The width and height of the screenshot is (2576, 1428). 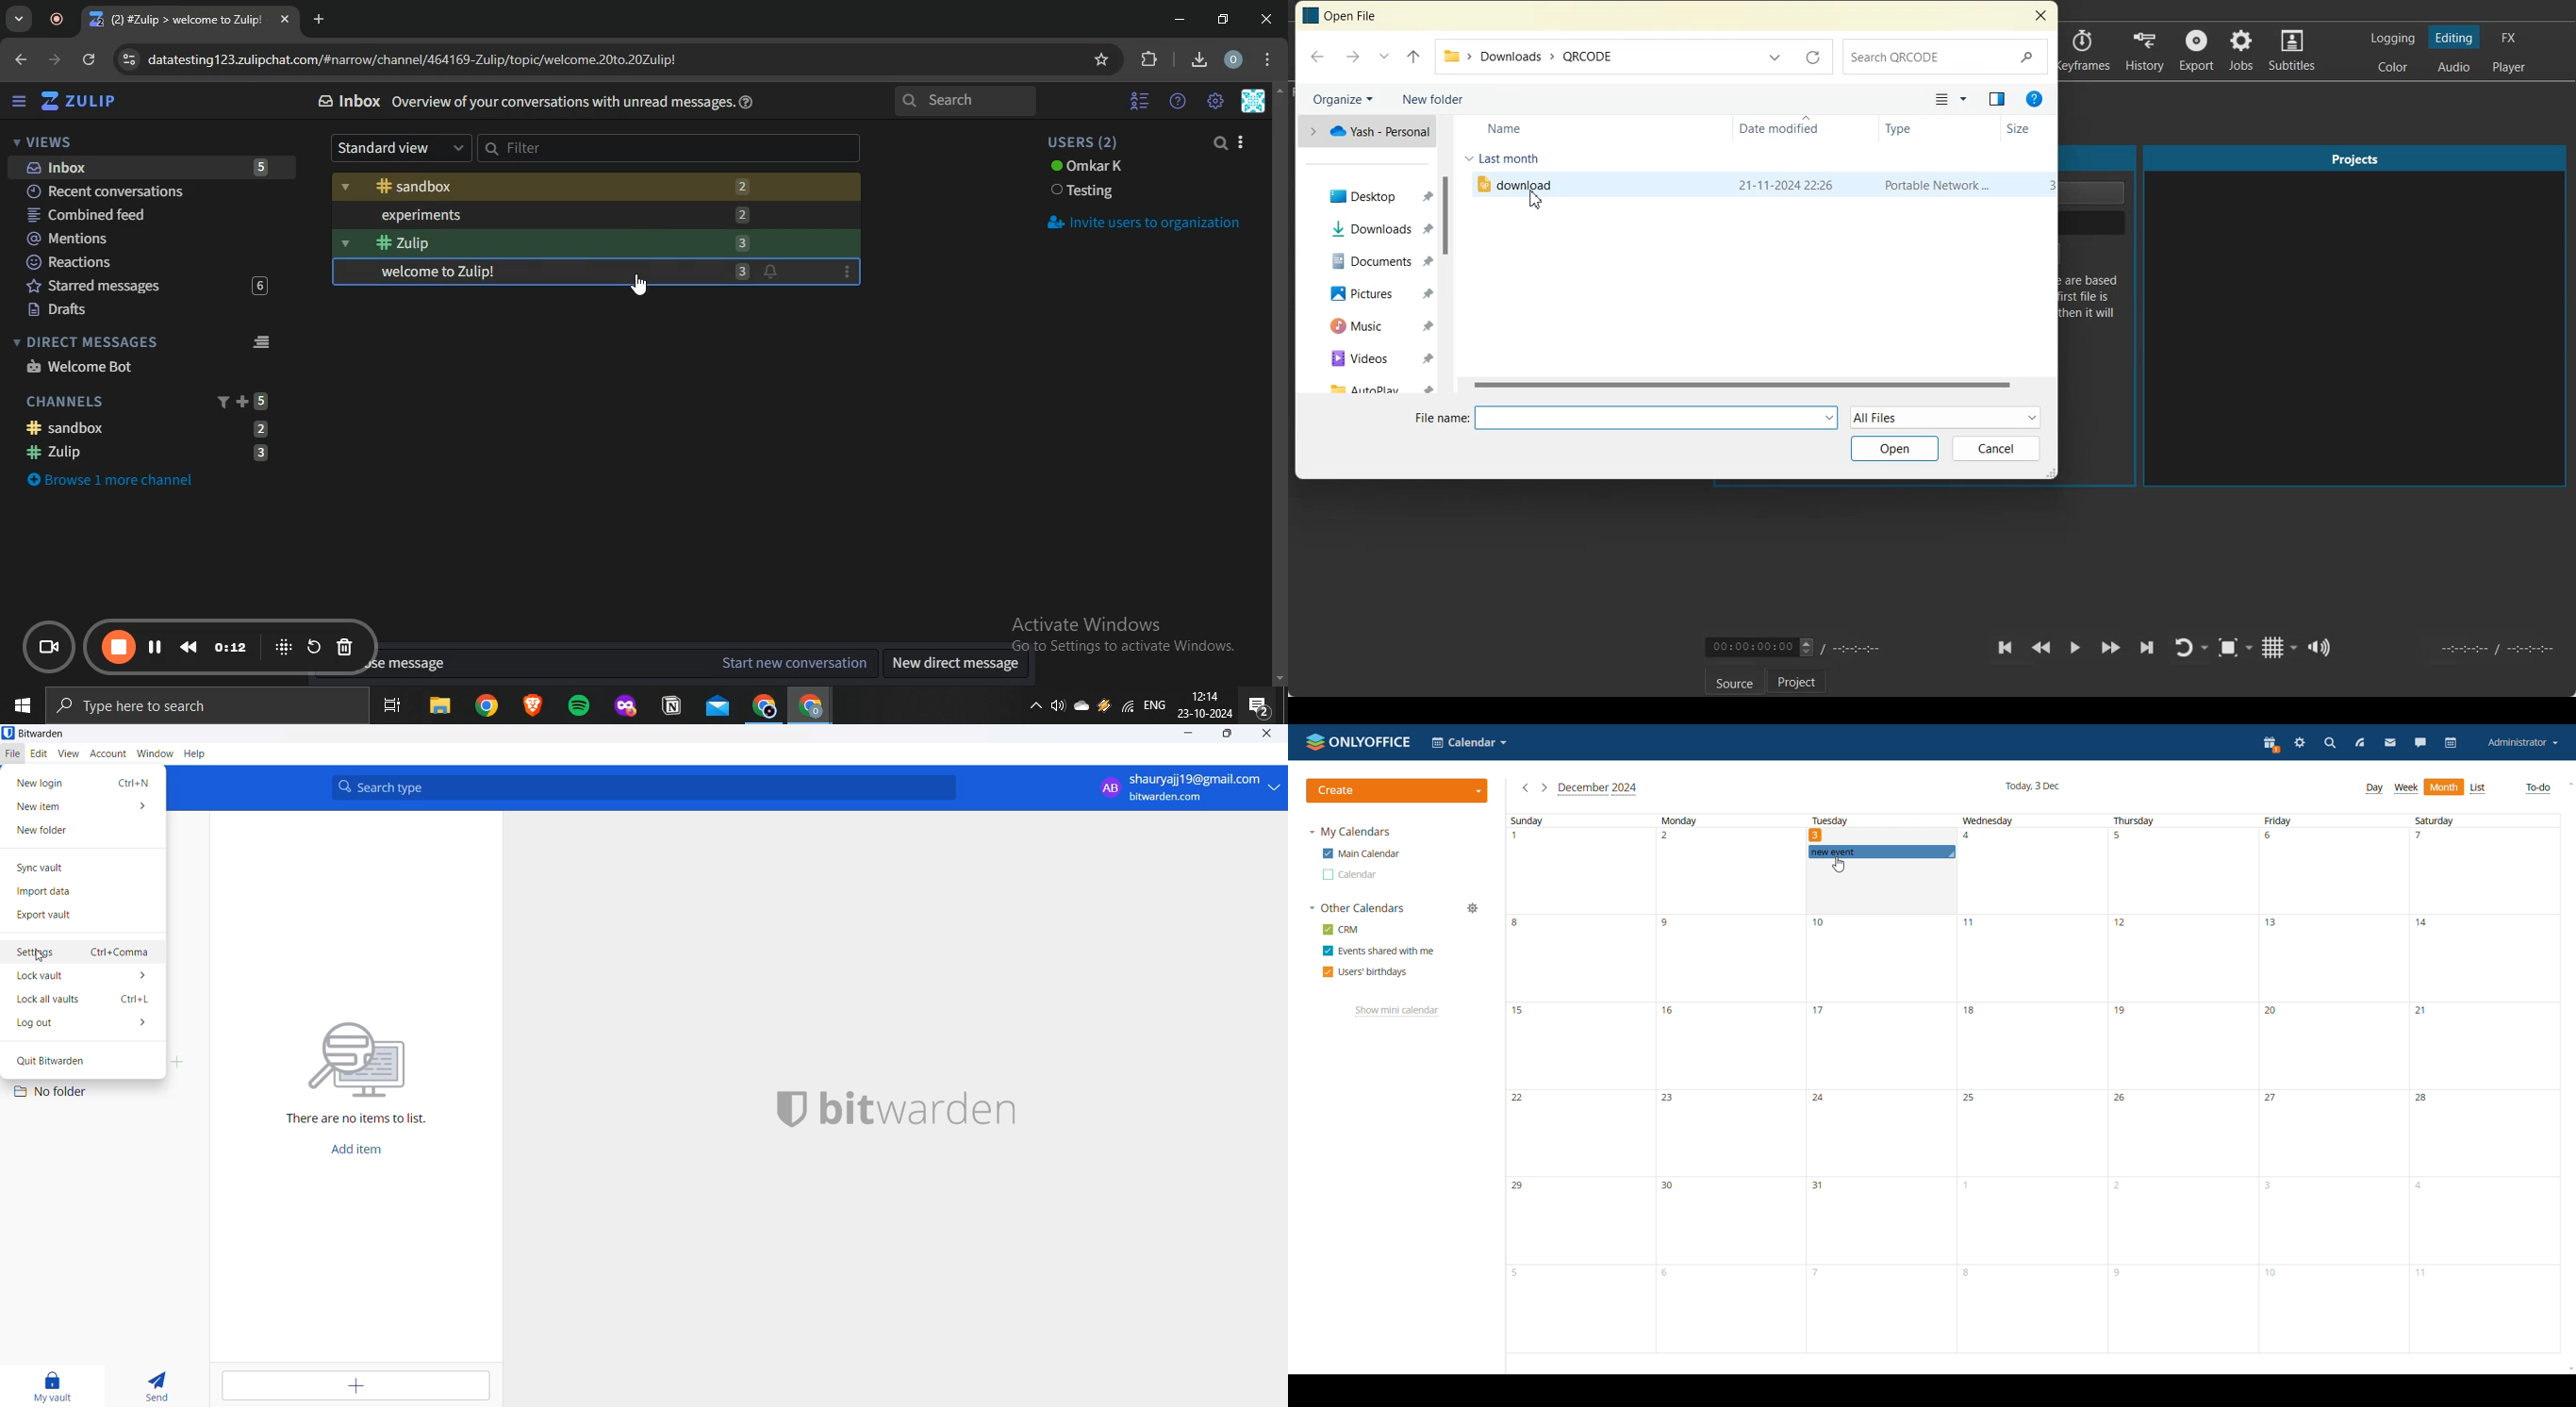 What do you see at coordinates (1626, 417) in the screenshot?
I see `File name` at bounding box center [1626, 417].